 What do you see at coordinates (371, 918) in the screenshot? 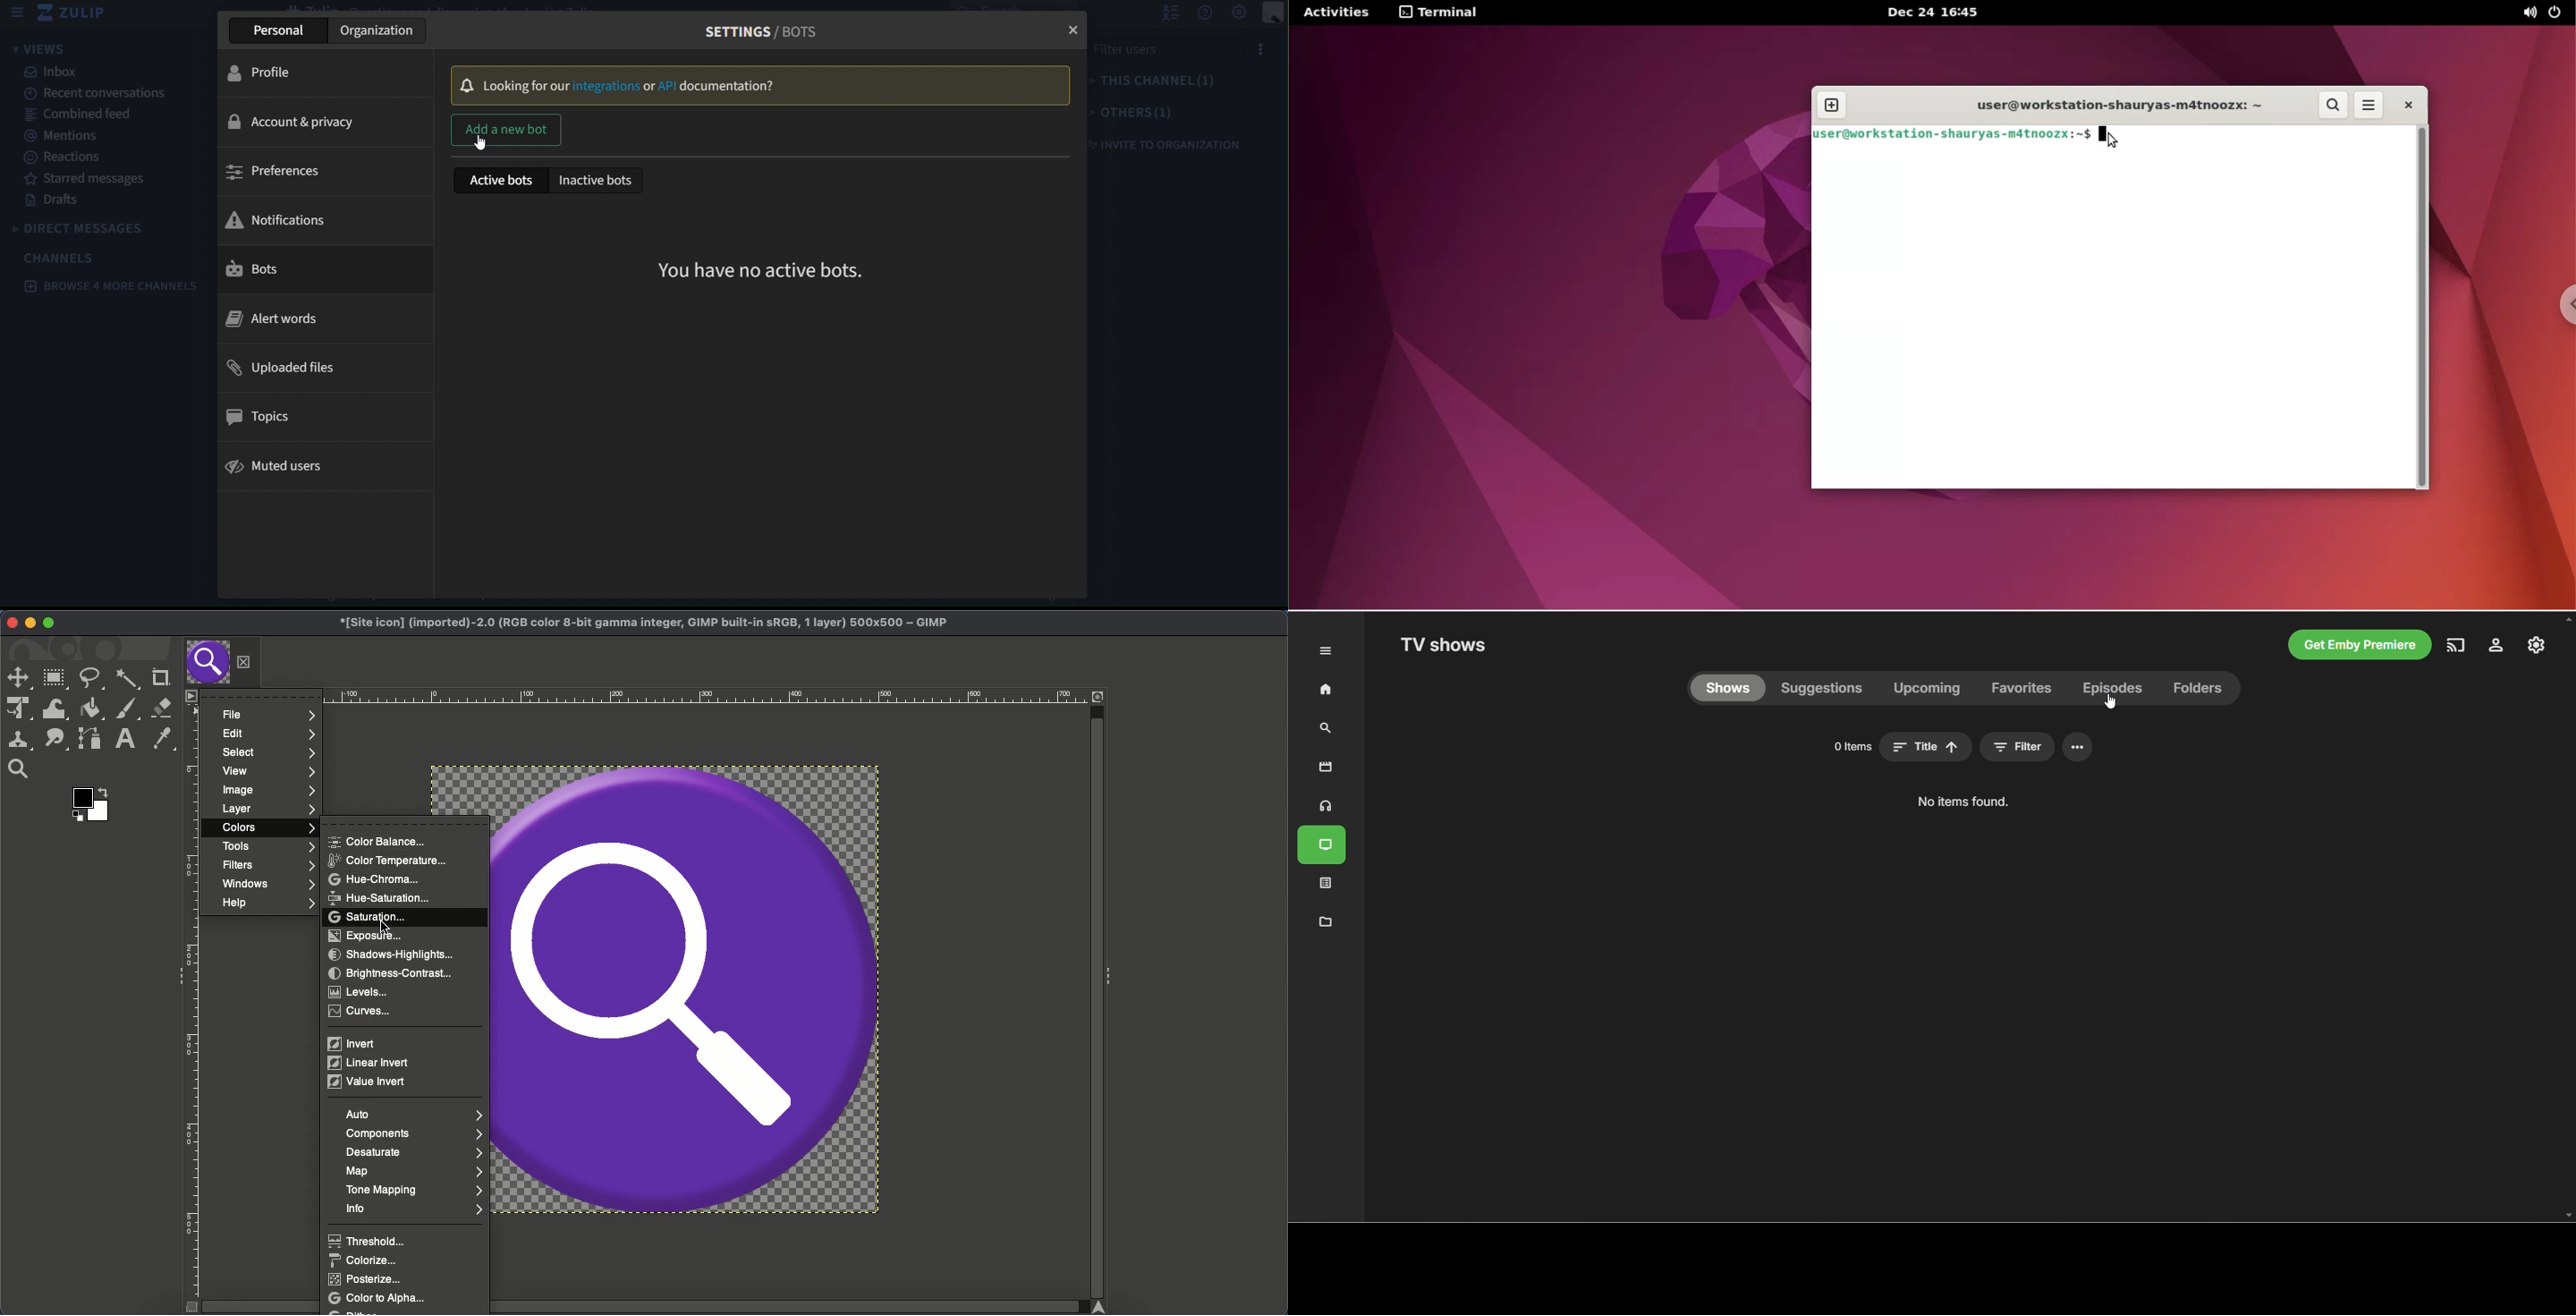
I see `Saturation` at bounding box center [371, 918].